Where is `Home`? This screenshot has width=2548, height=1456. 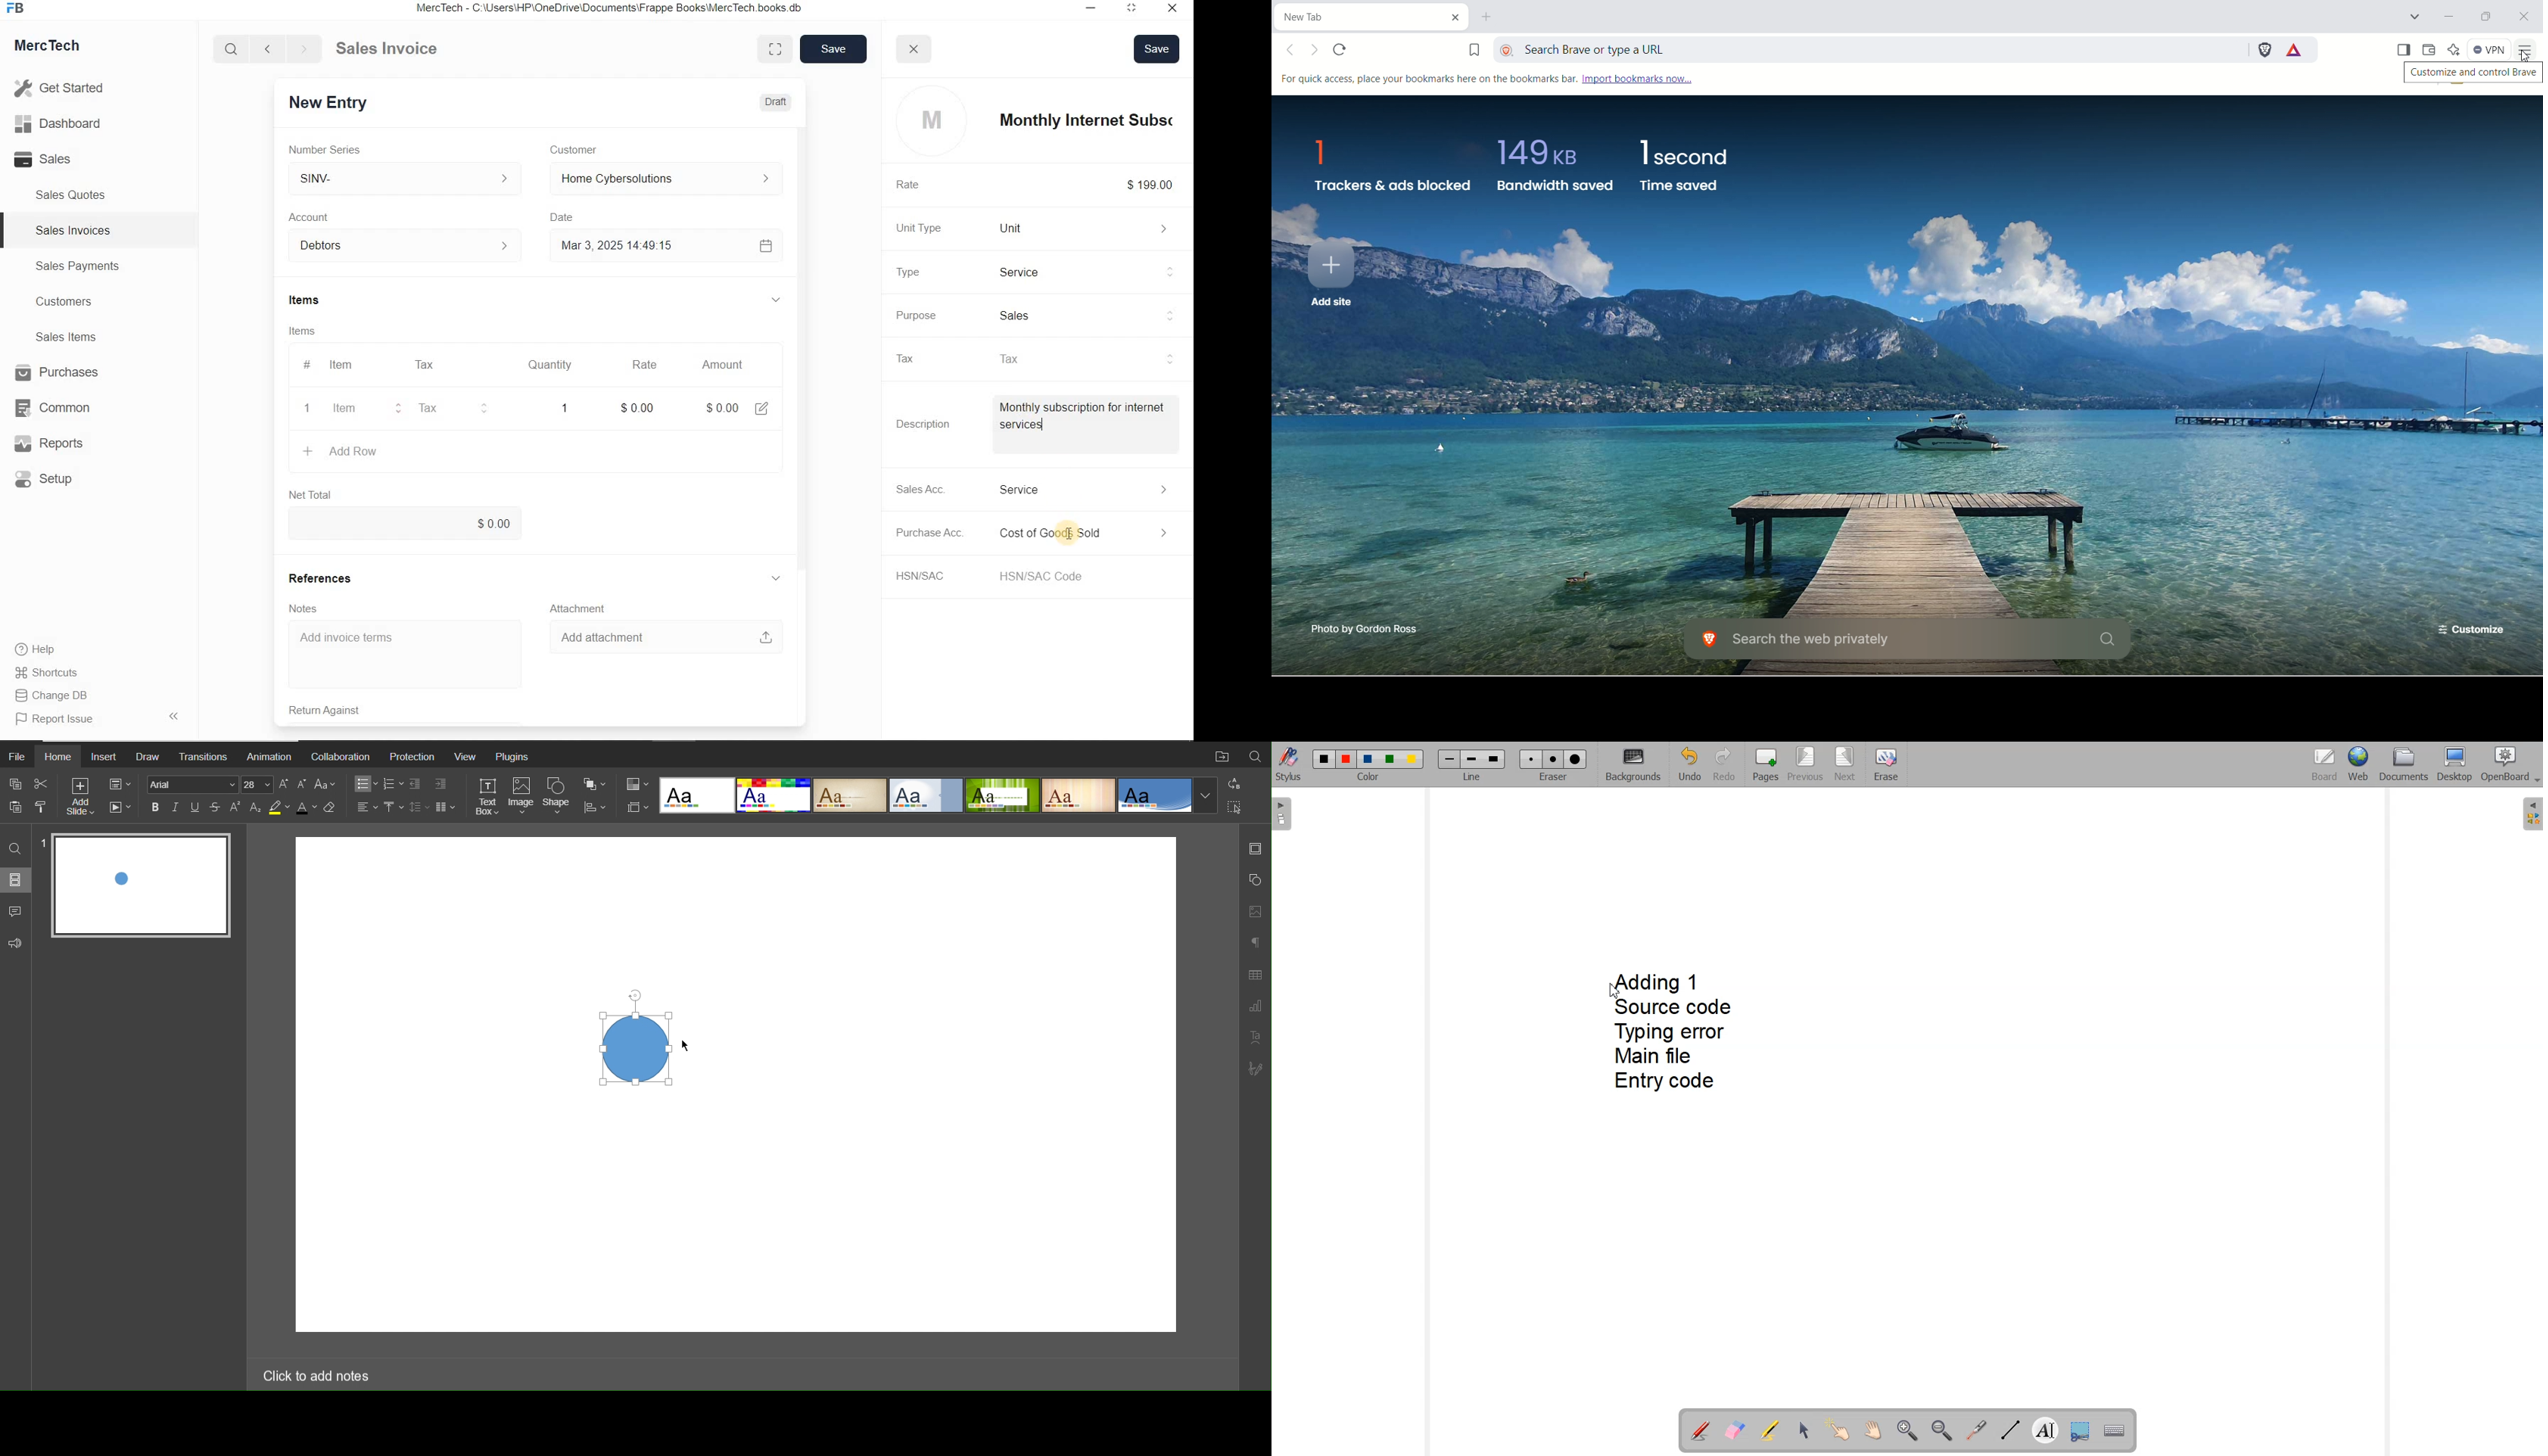
Home is located at coordinates (58, 755).